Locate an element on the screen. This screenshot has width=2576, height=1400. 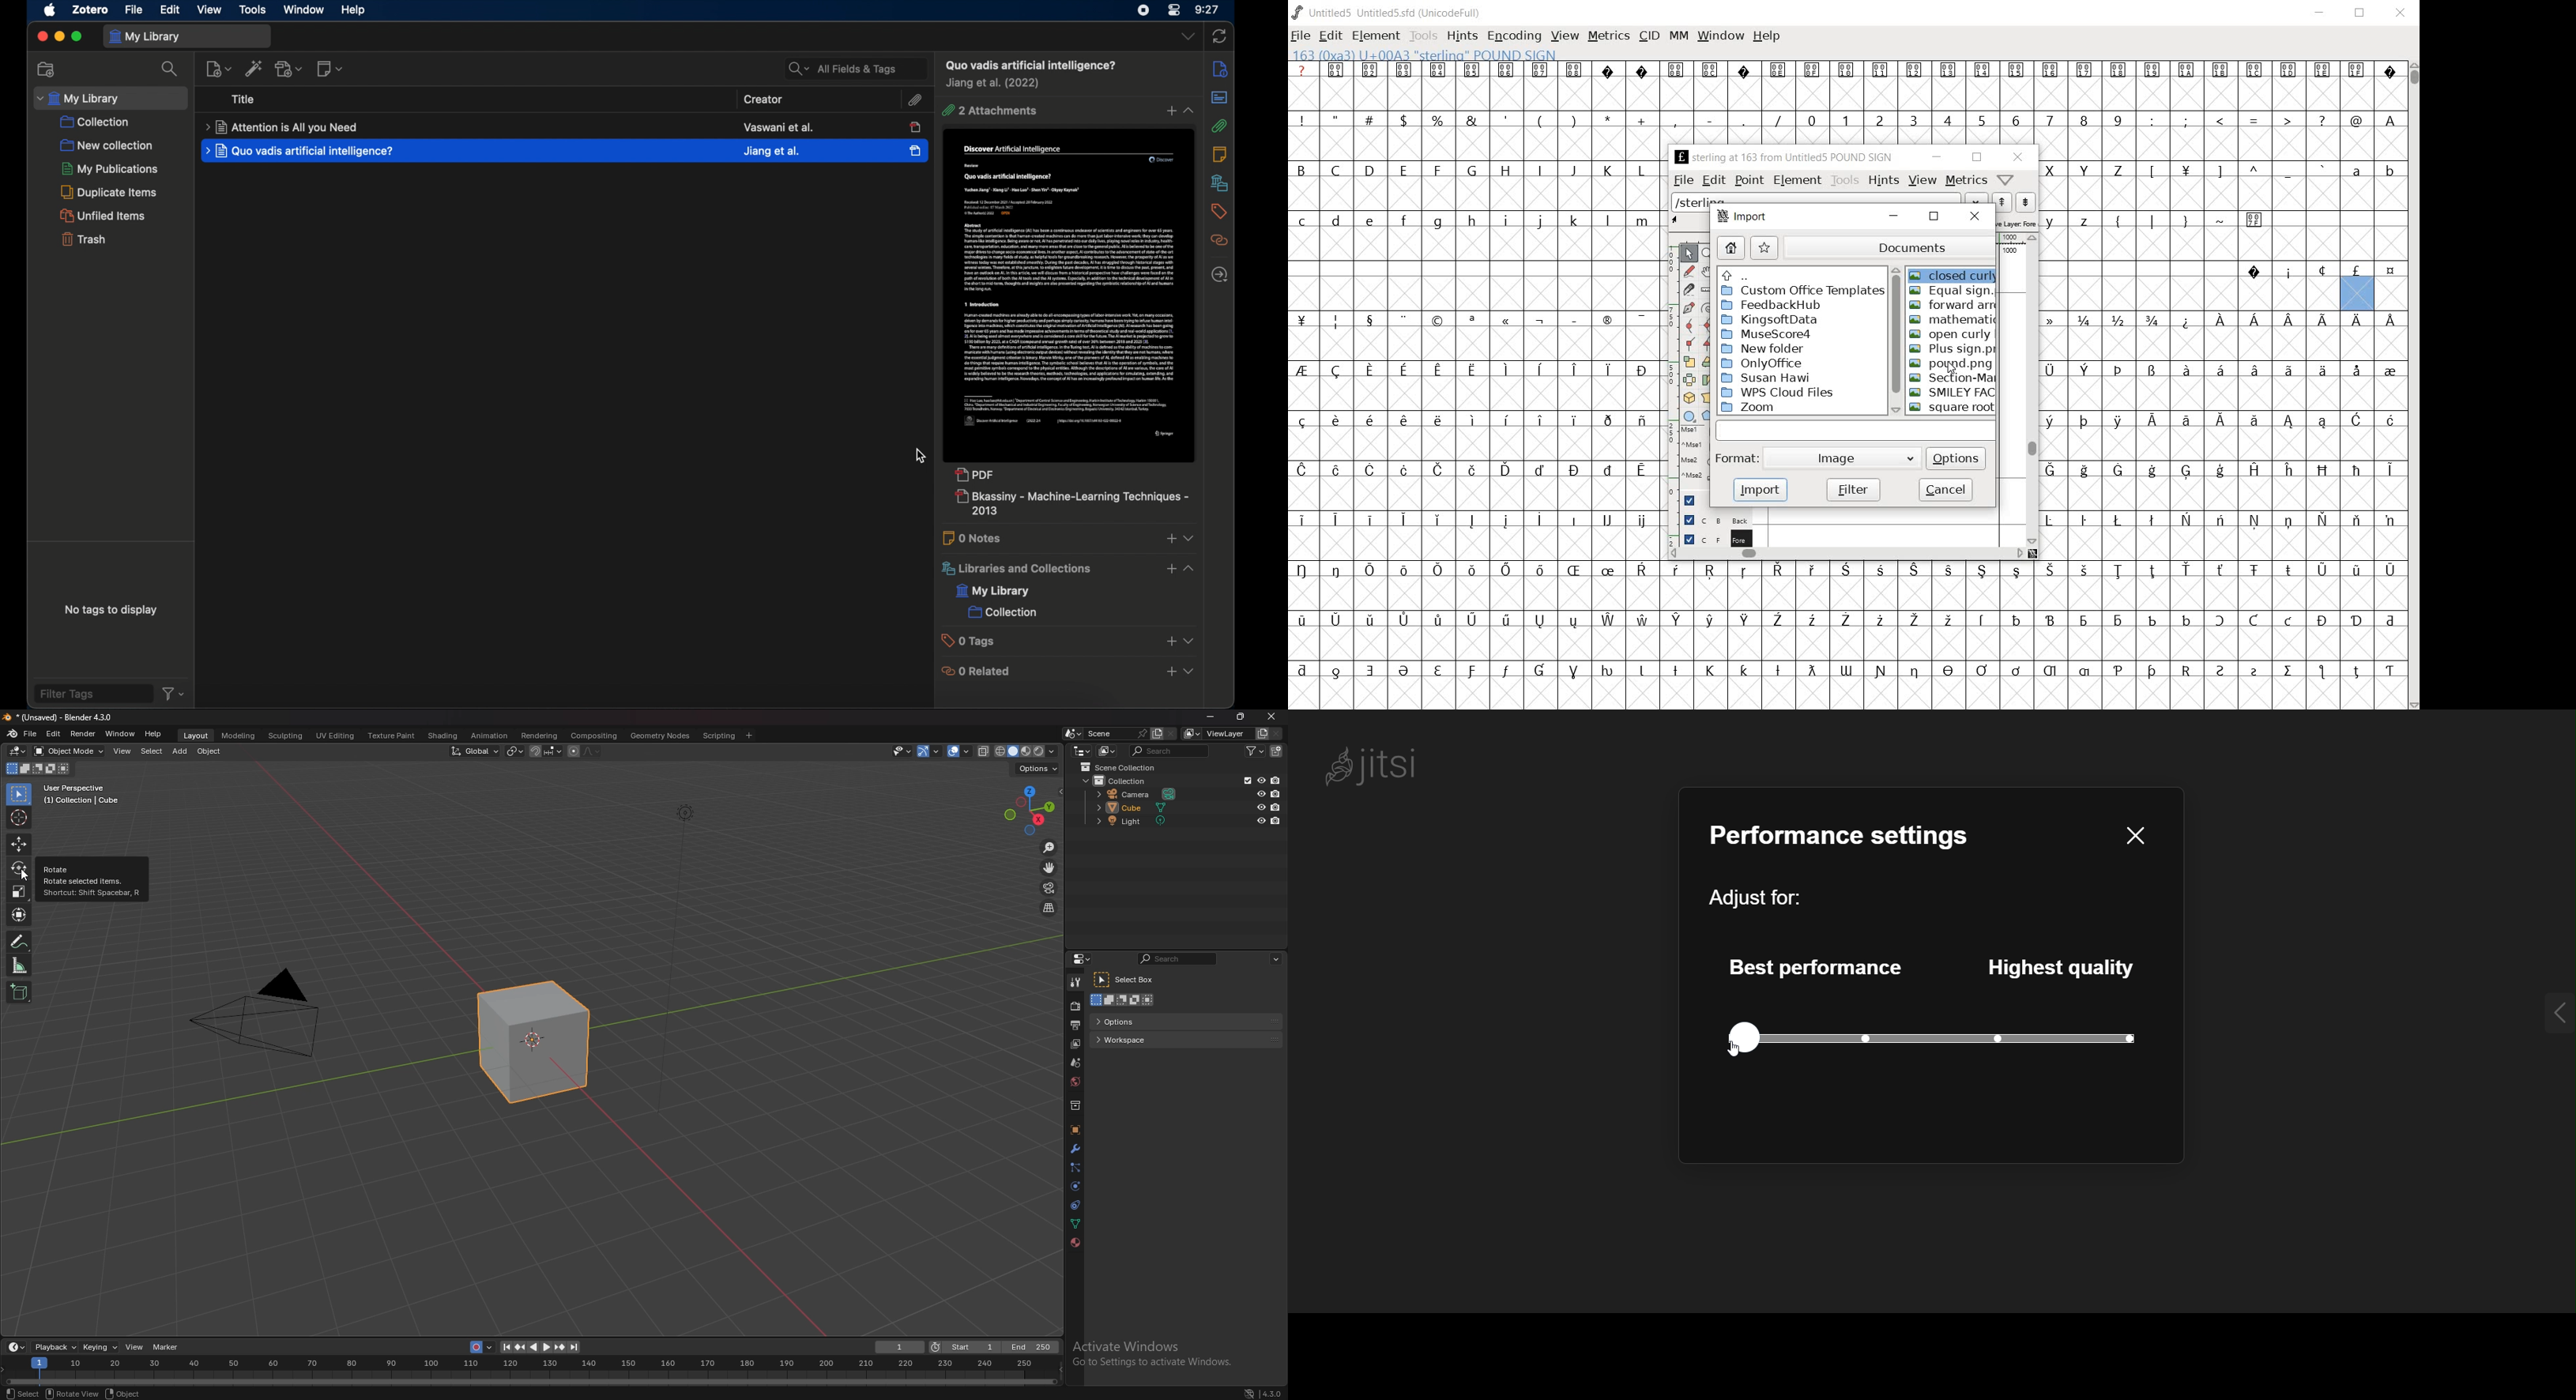
Symbol is located at coordinates (2356, 271).